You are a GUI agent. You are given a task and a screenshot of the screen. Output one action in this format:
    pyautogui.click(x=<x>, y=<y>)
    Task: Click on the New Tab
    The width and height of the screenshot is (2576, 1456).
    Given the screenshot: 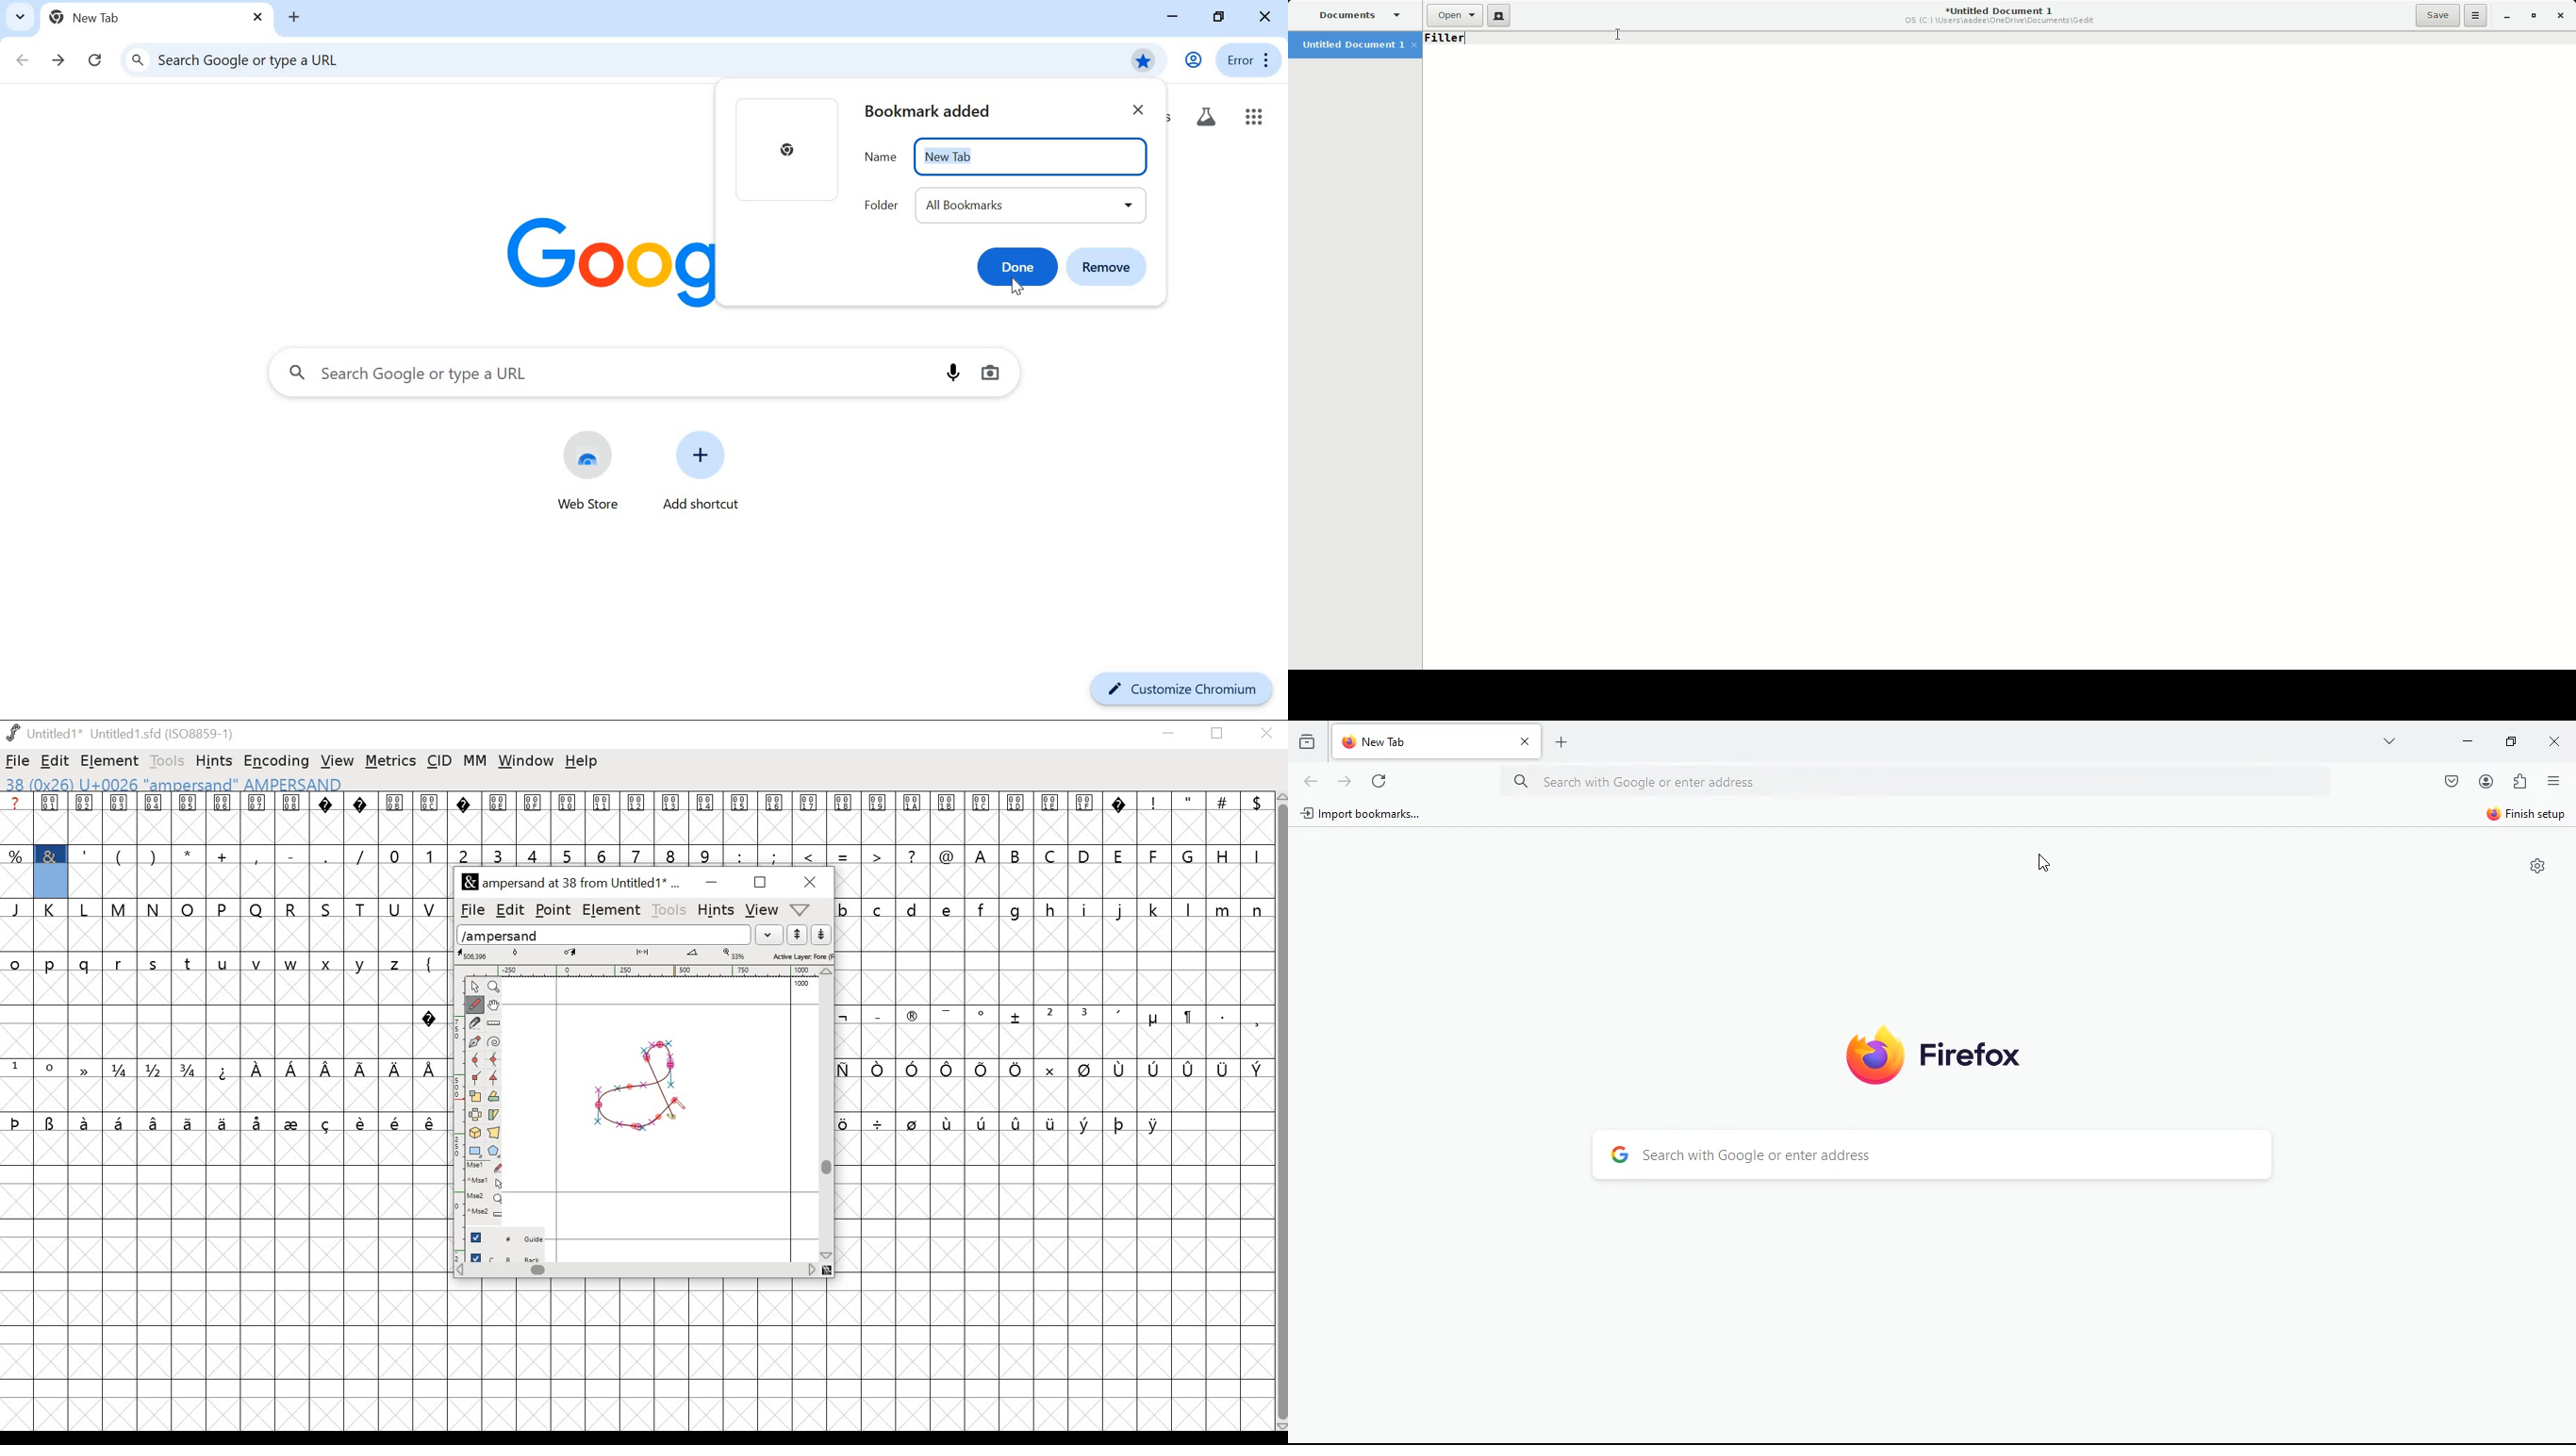 What is the action you would take?
    pyautogui.click(x=1028, y=154)
    